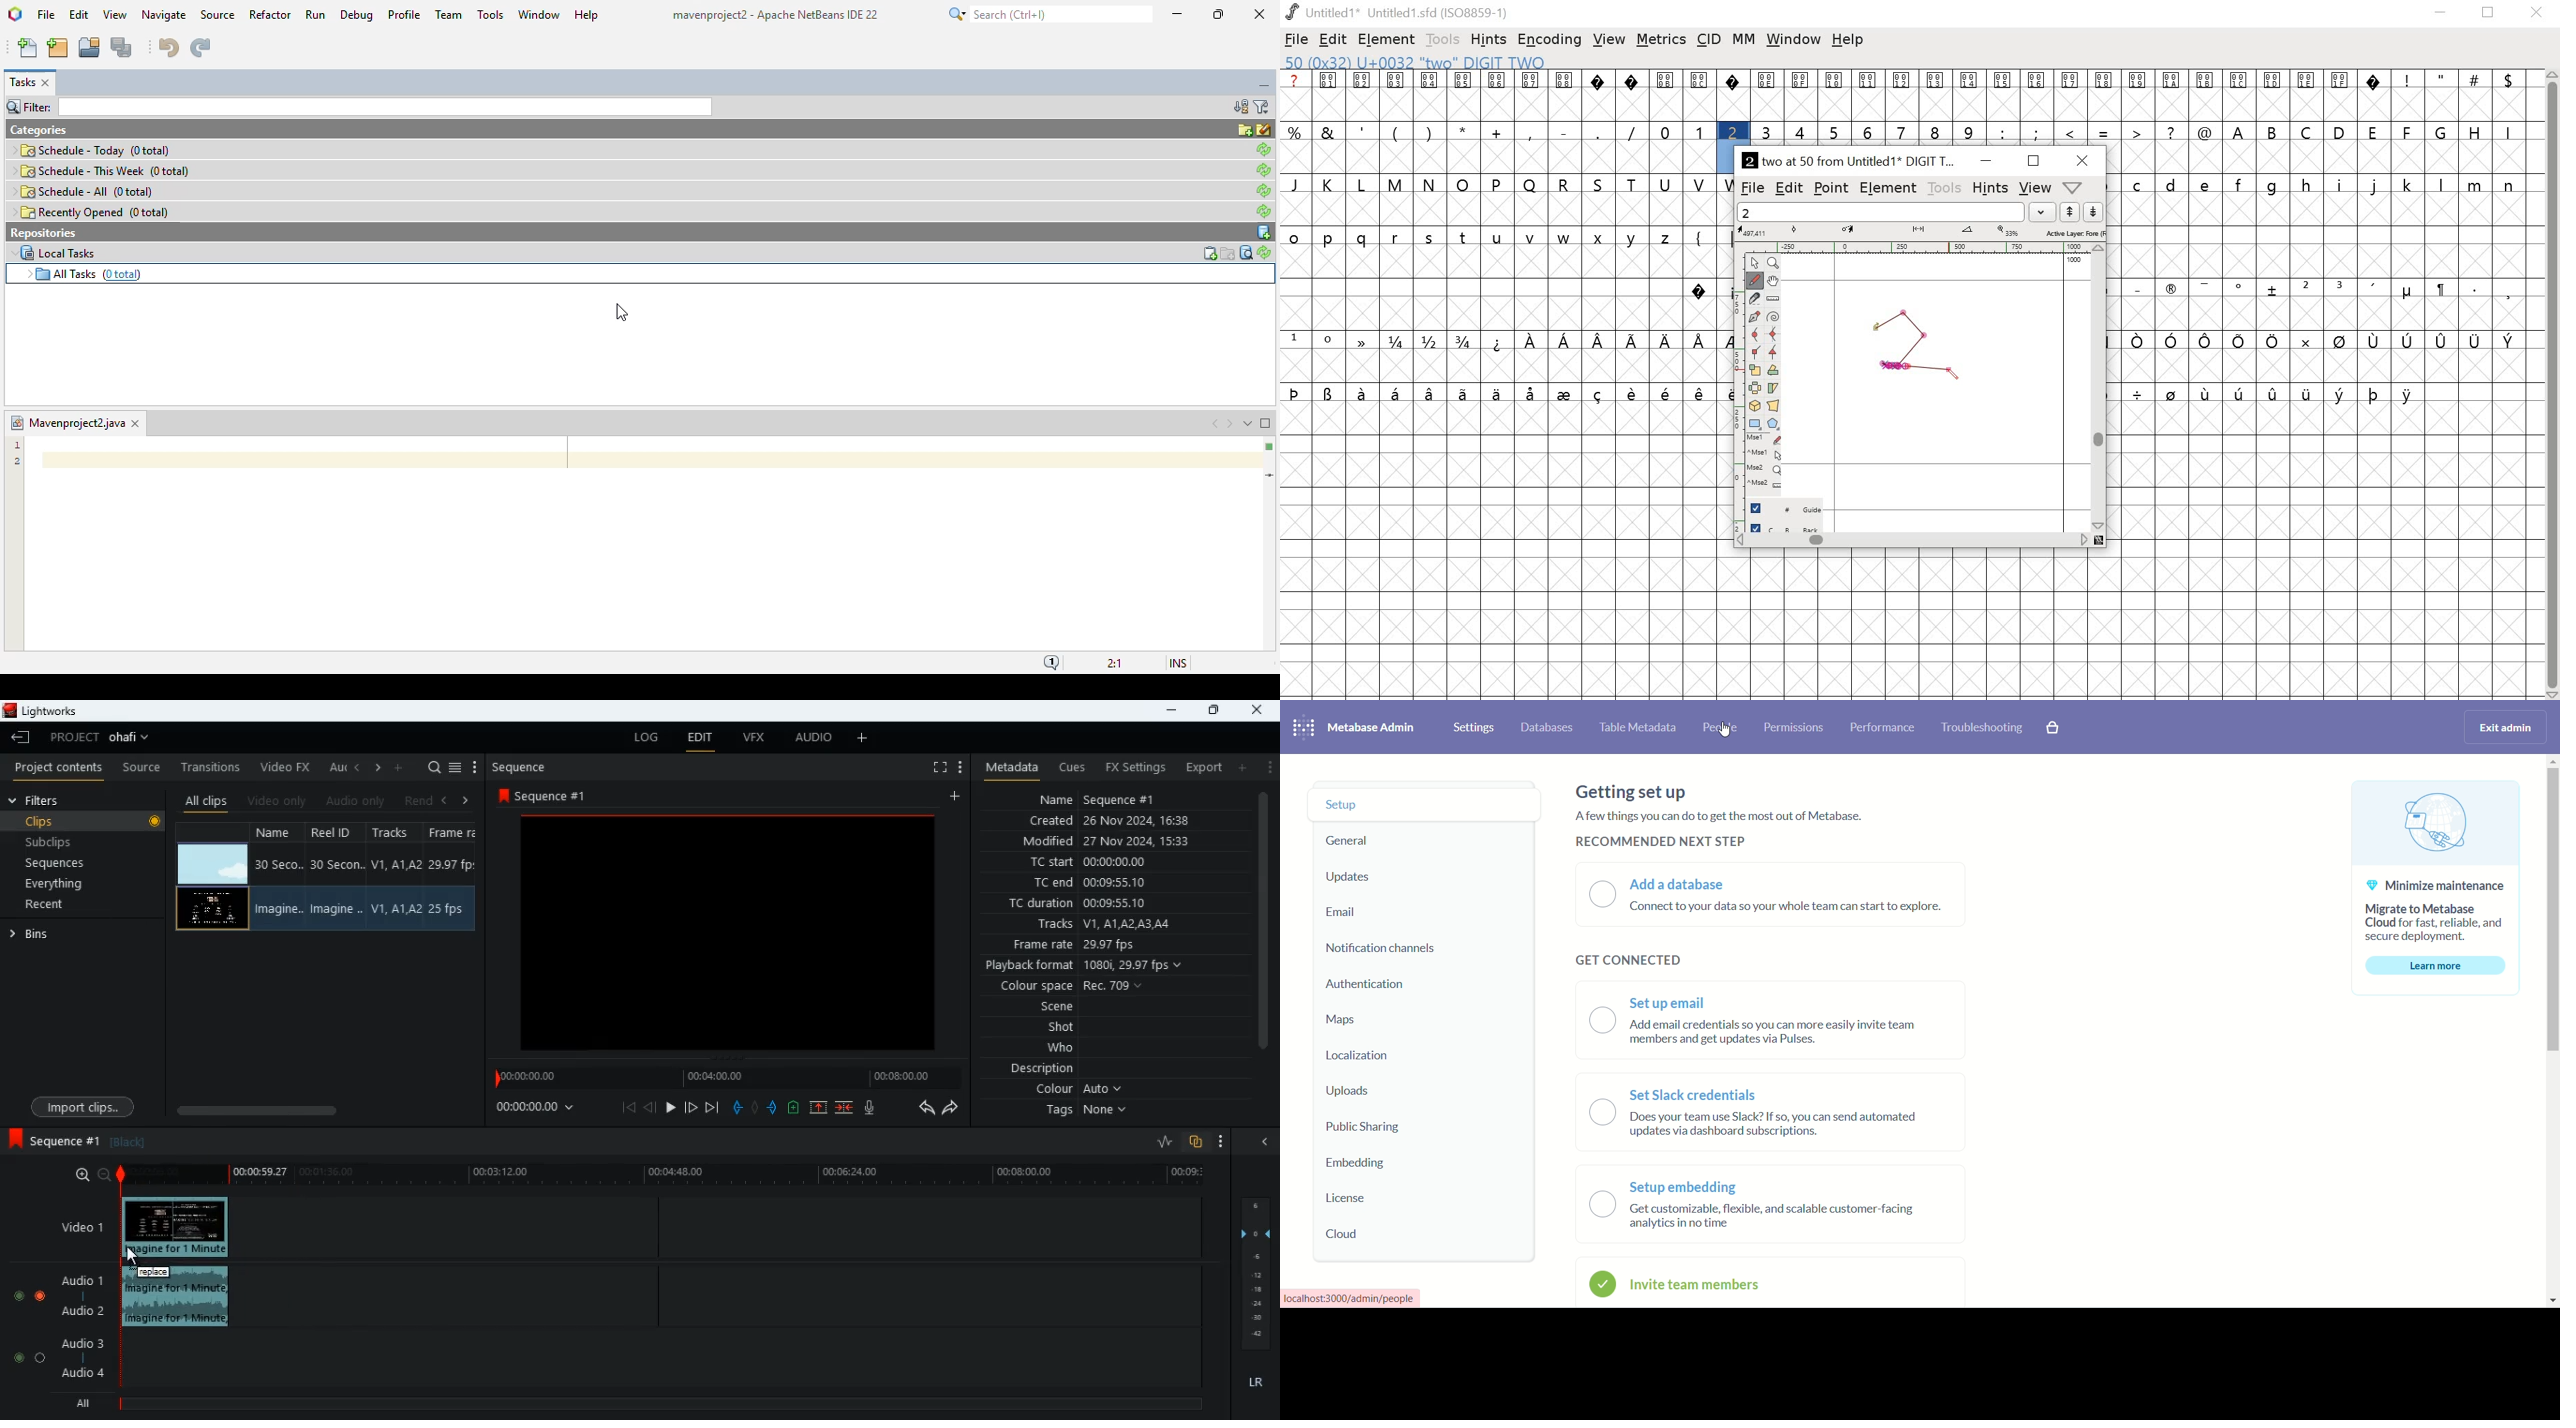 The height and width of the screenshot is (1428, 2576). Describe the element at coordinates (1033, 1069) in the screenshot. I see `description` at that location.